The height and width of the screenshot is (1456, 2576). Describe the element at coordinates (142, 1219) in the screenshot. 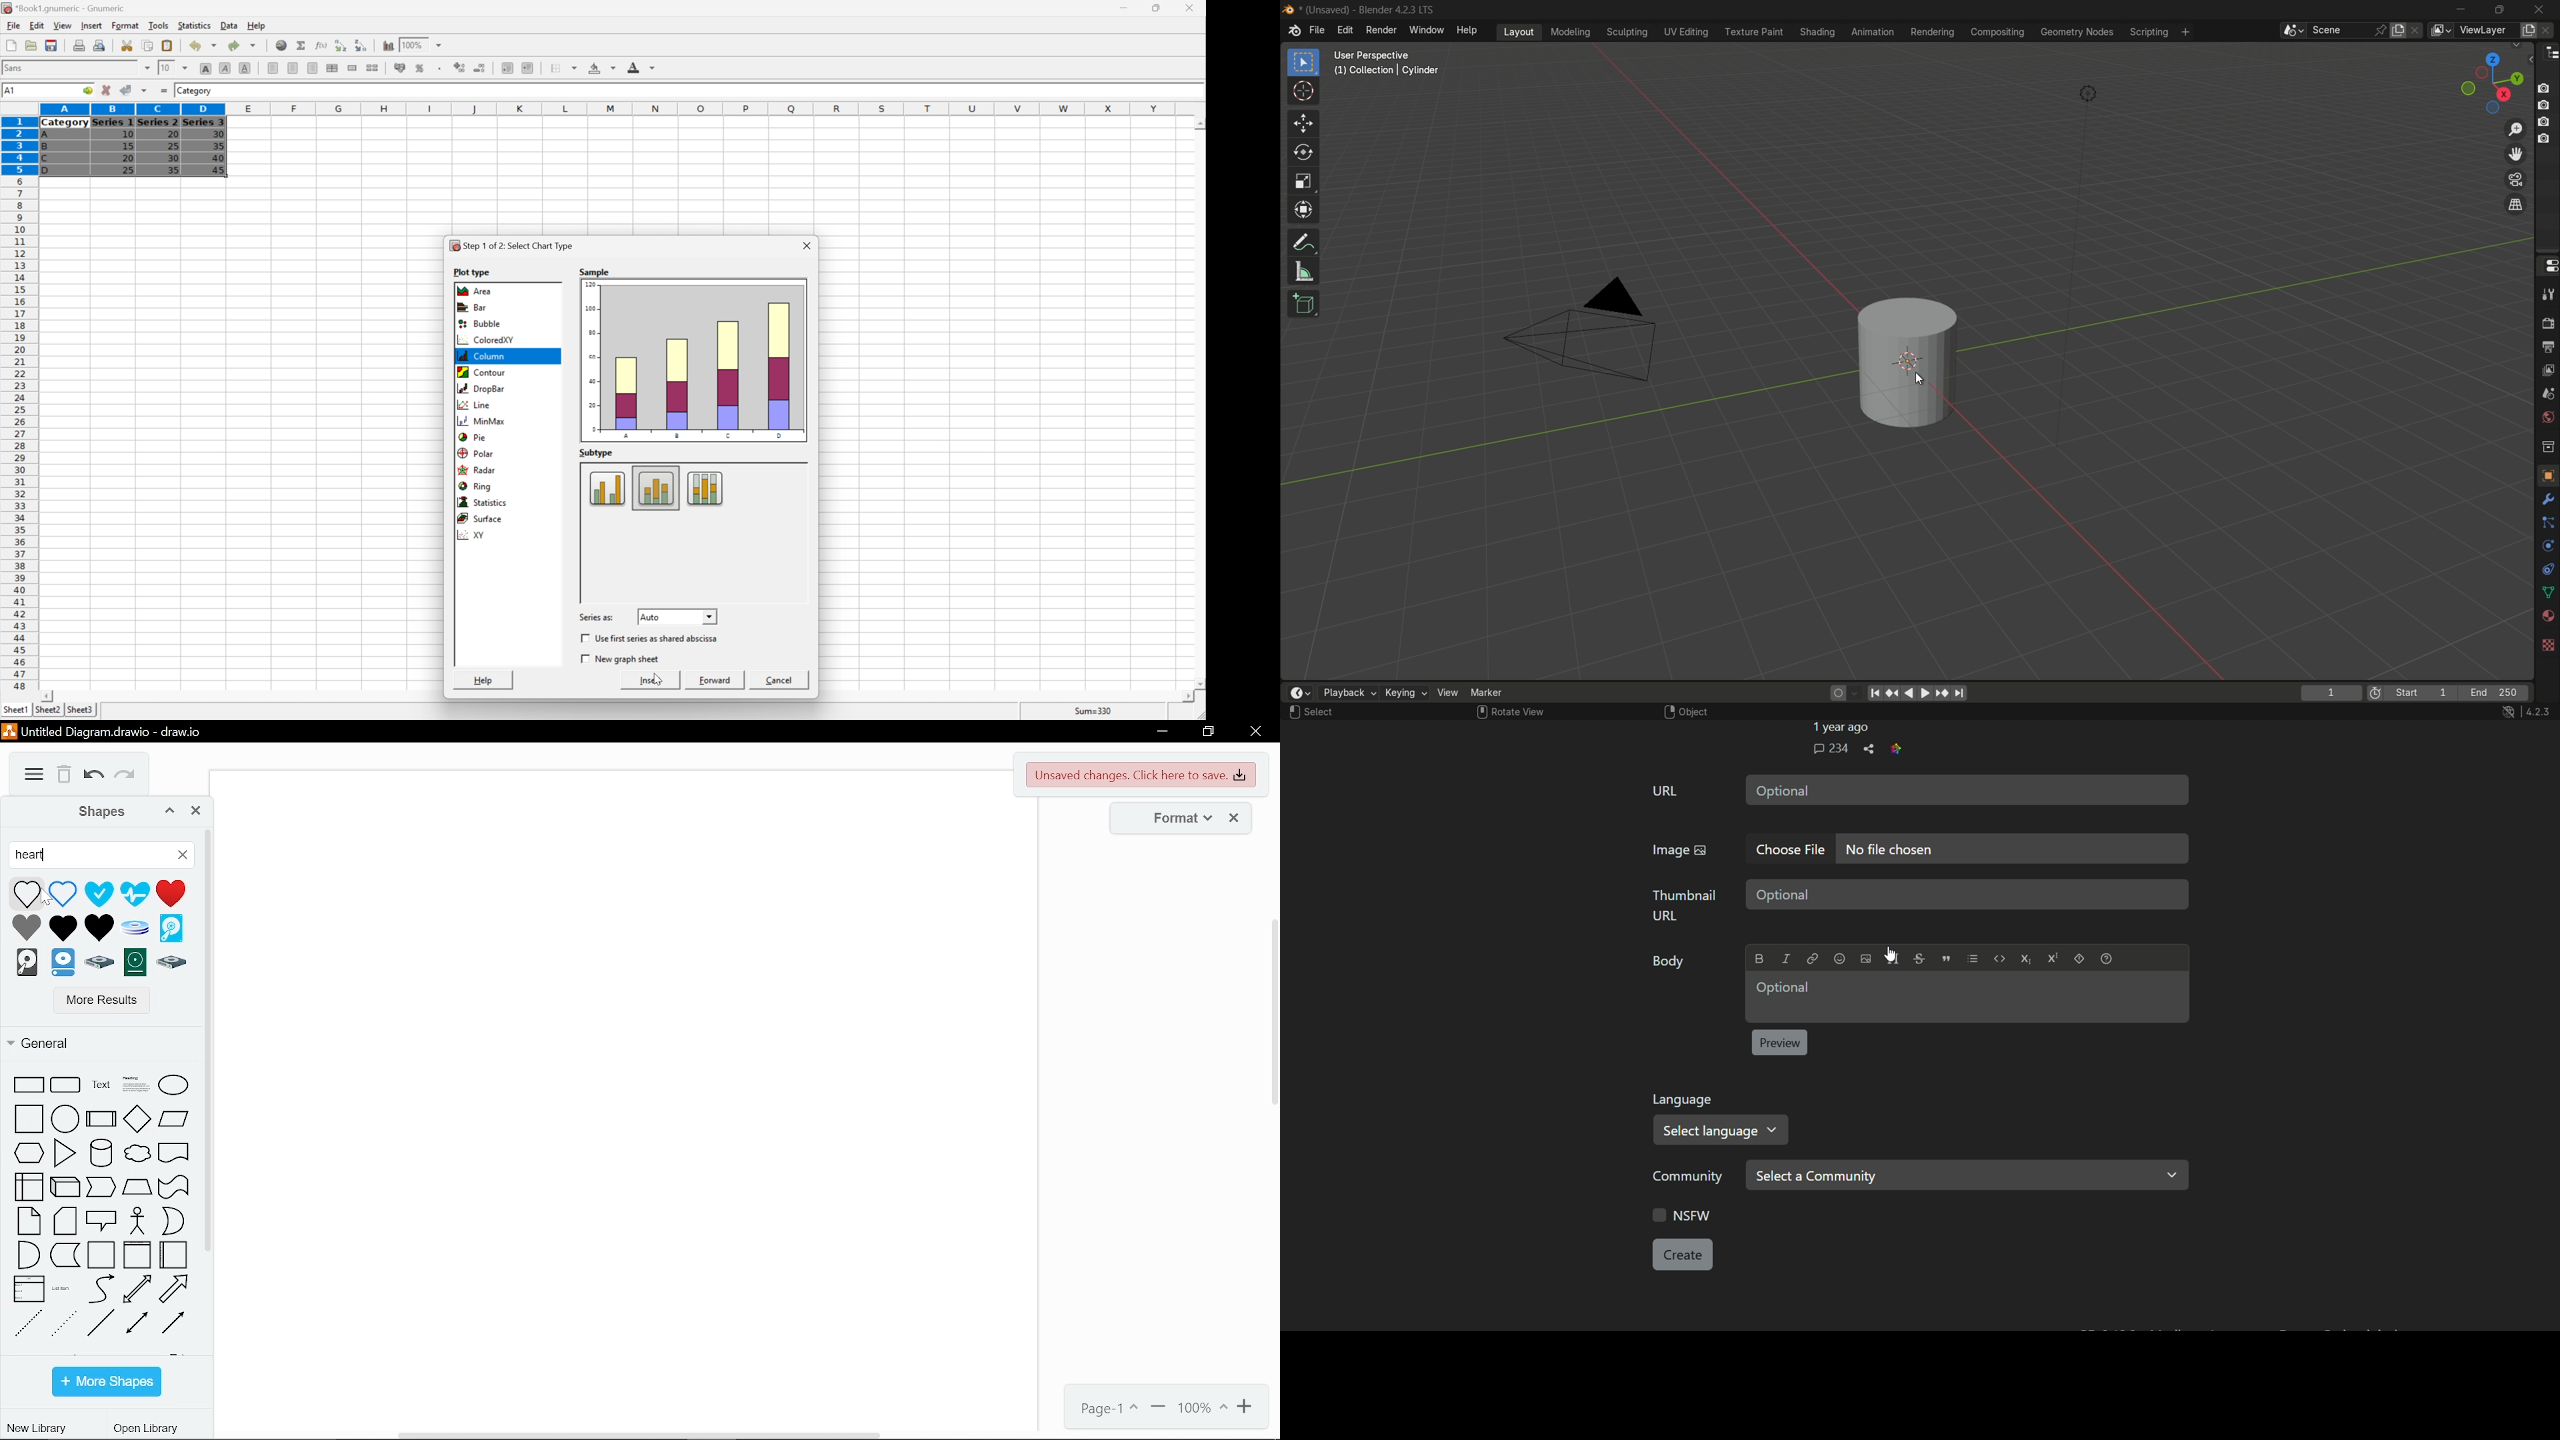

I see `actor` at that location.